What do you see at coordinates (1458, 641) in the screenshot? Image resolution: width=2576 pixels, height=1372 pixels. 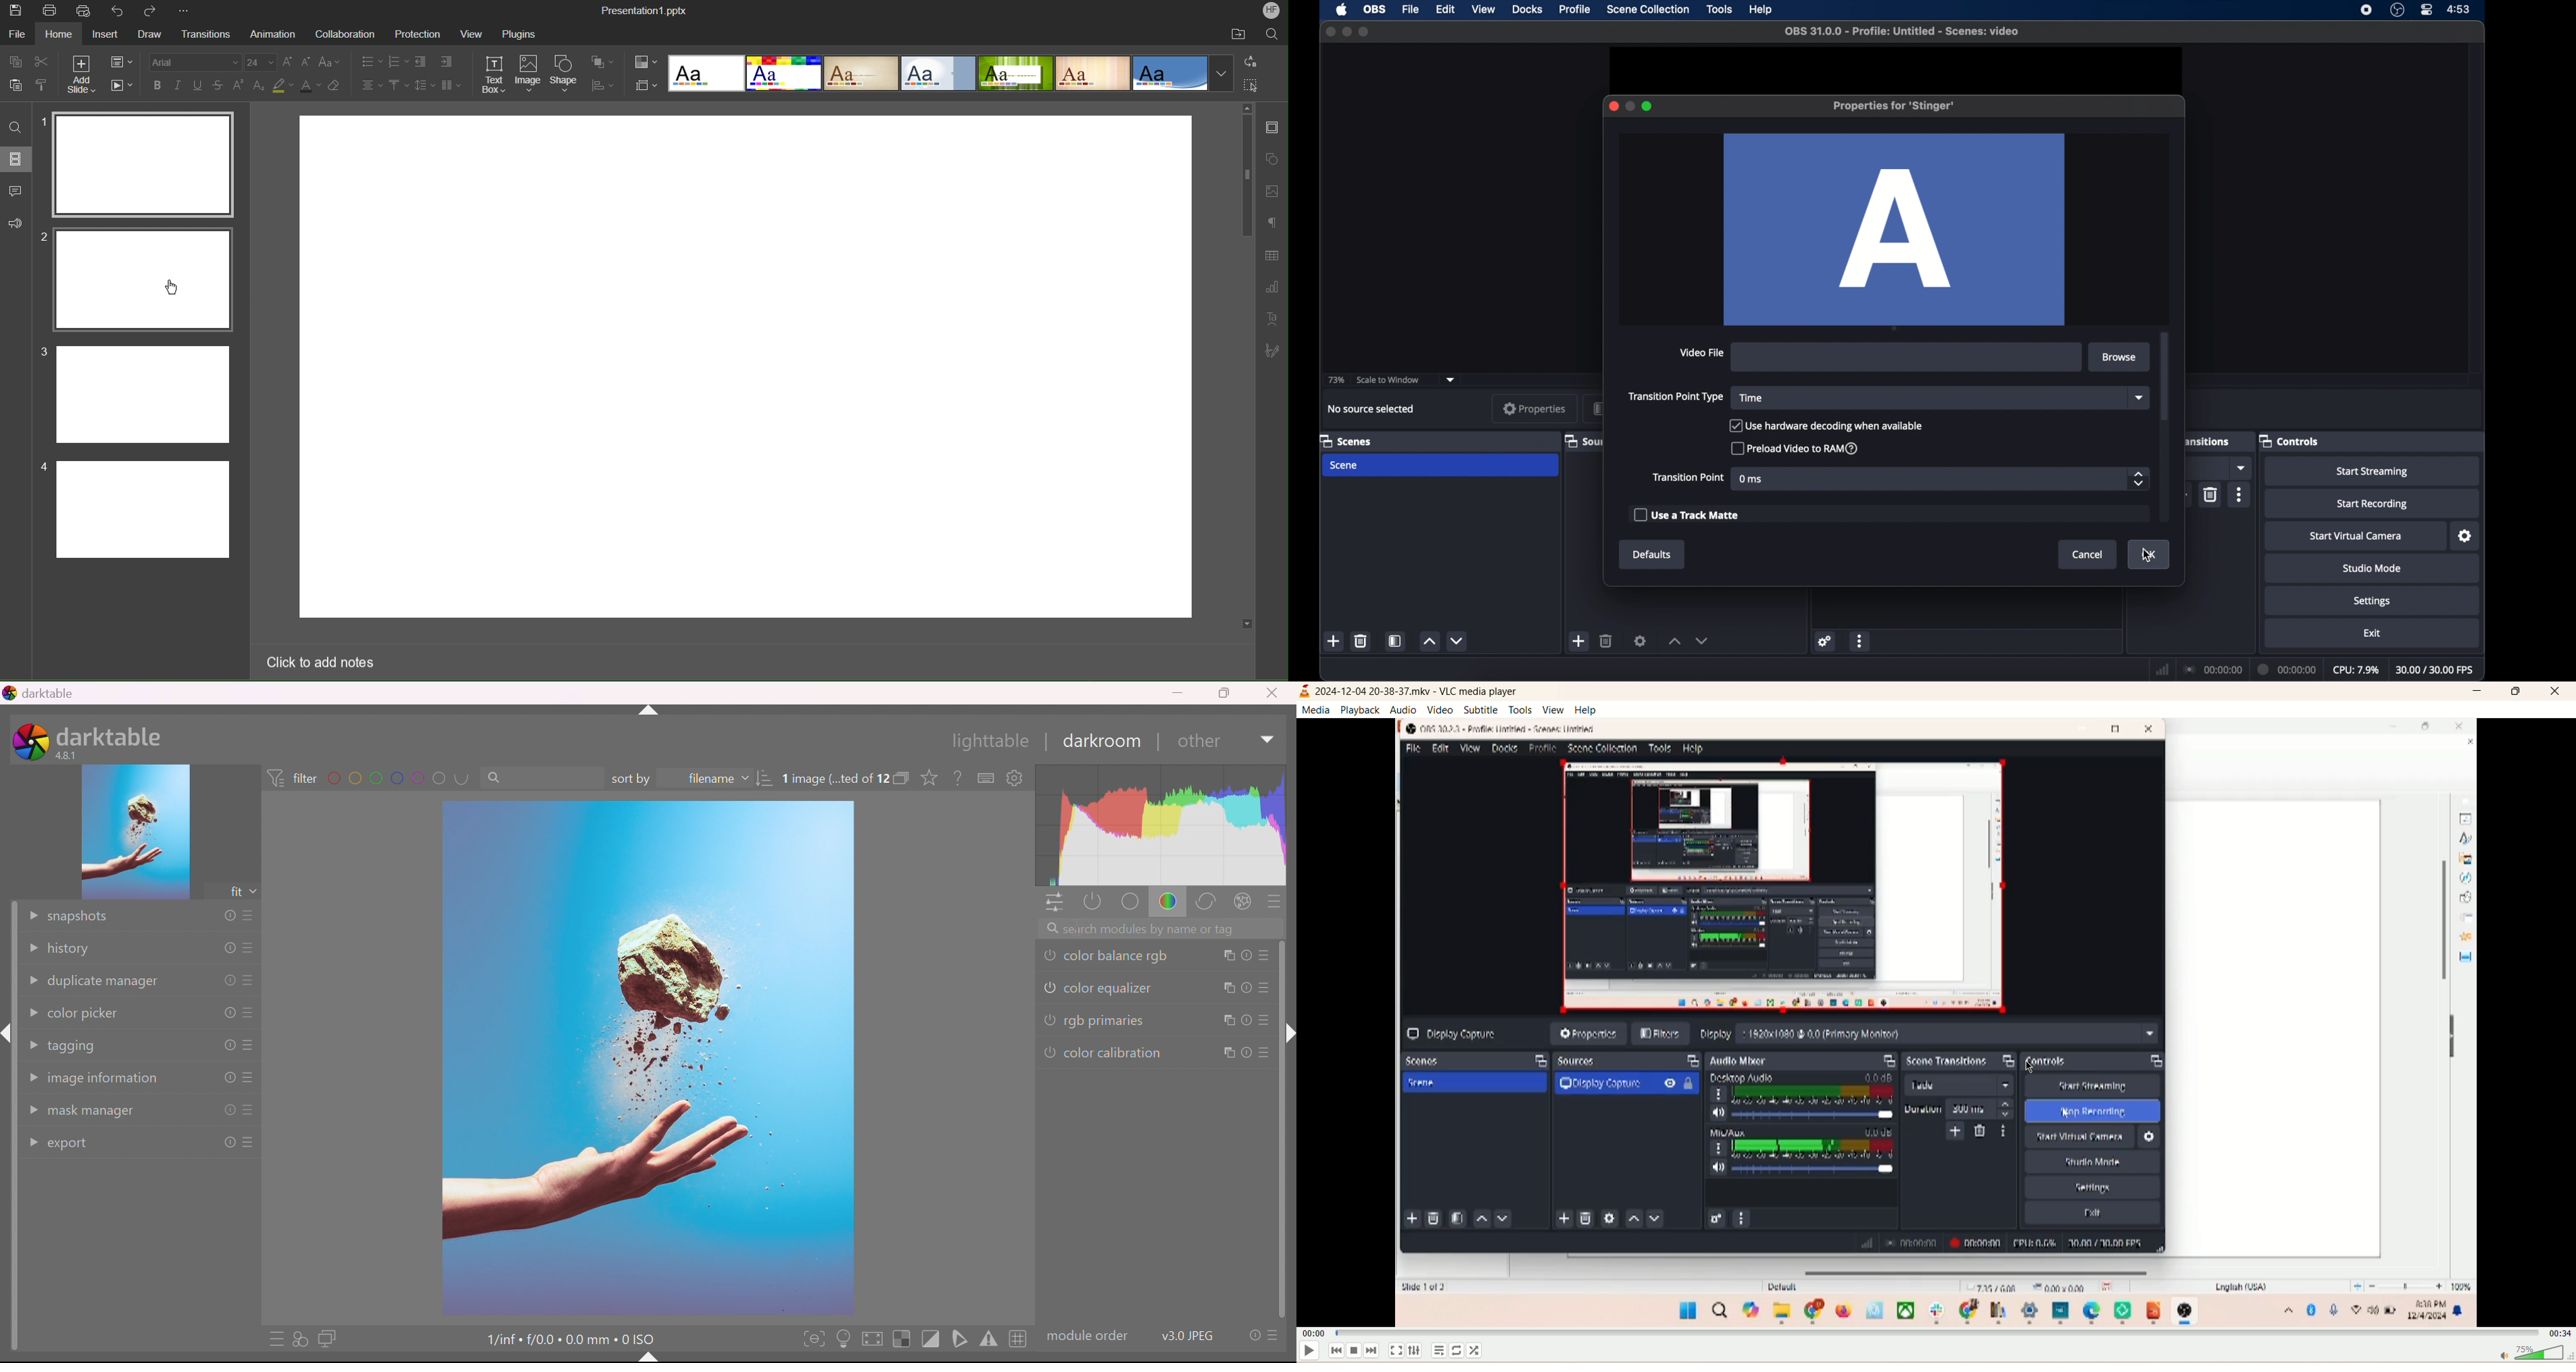 I see `decrement` at bounding box center [1458, 641].